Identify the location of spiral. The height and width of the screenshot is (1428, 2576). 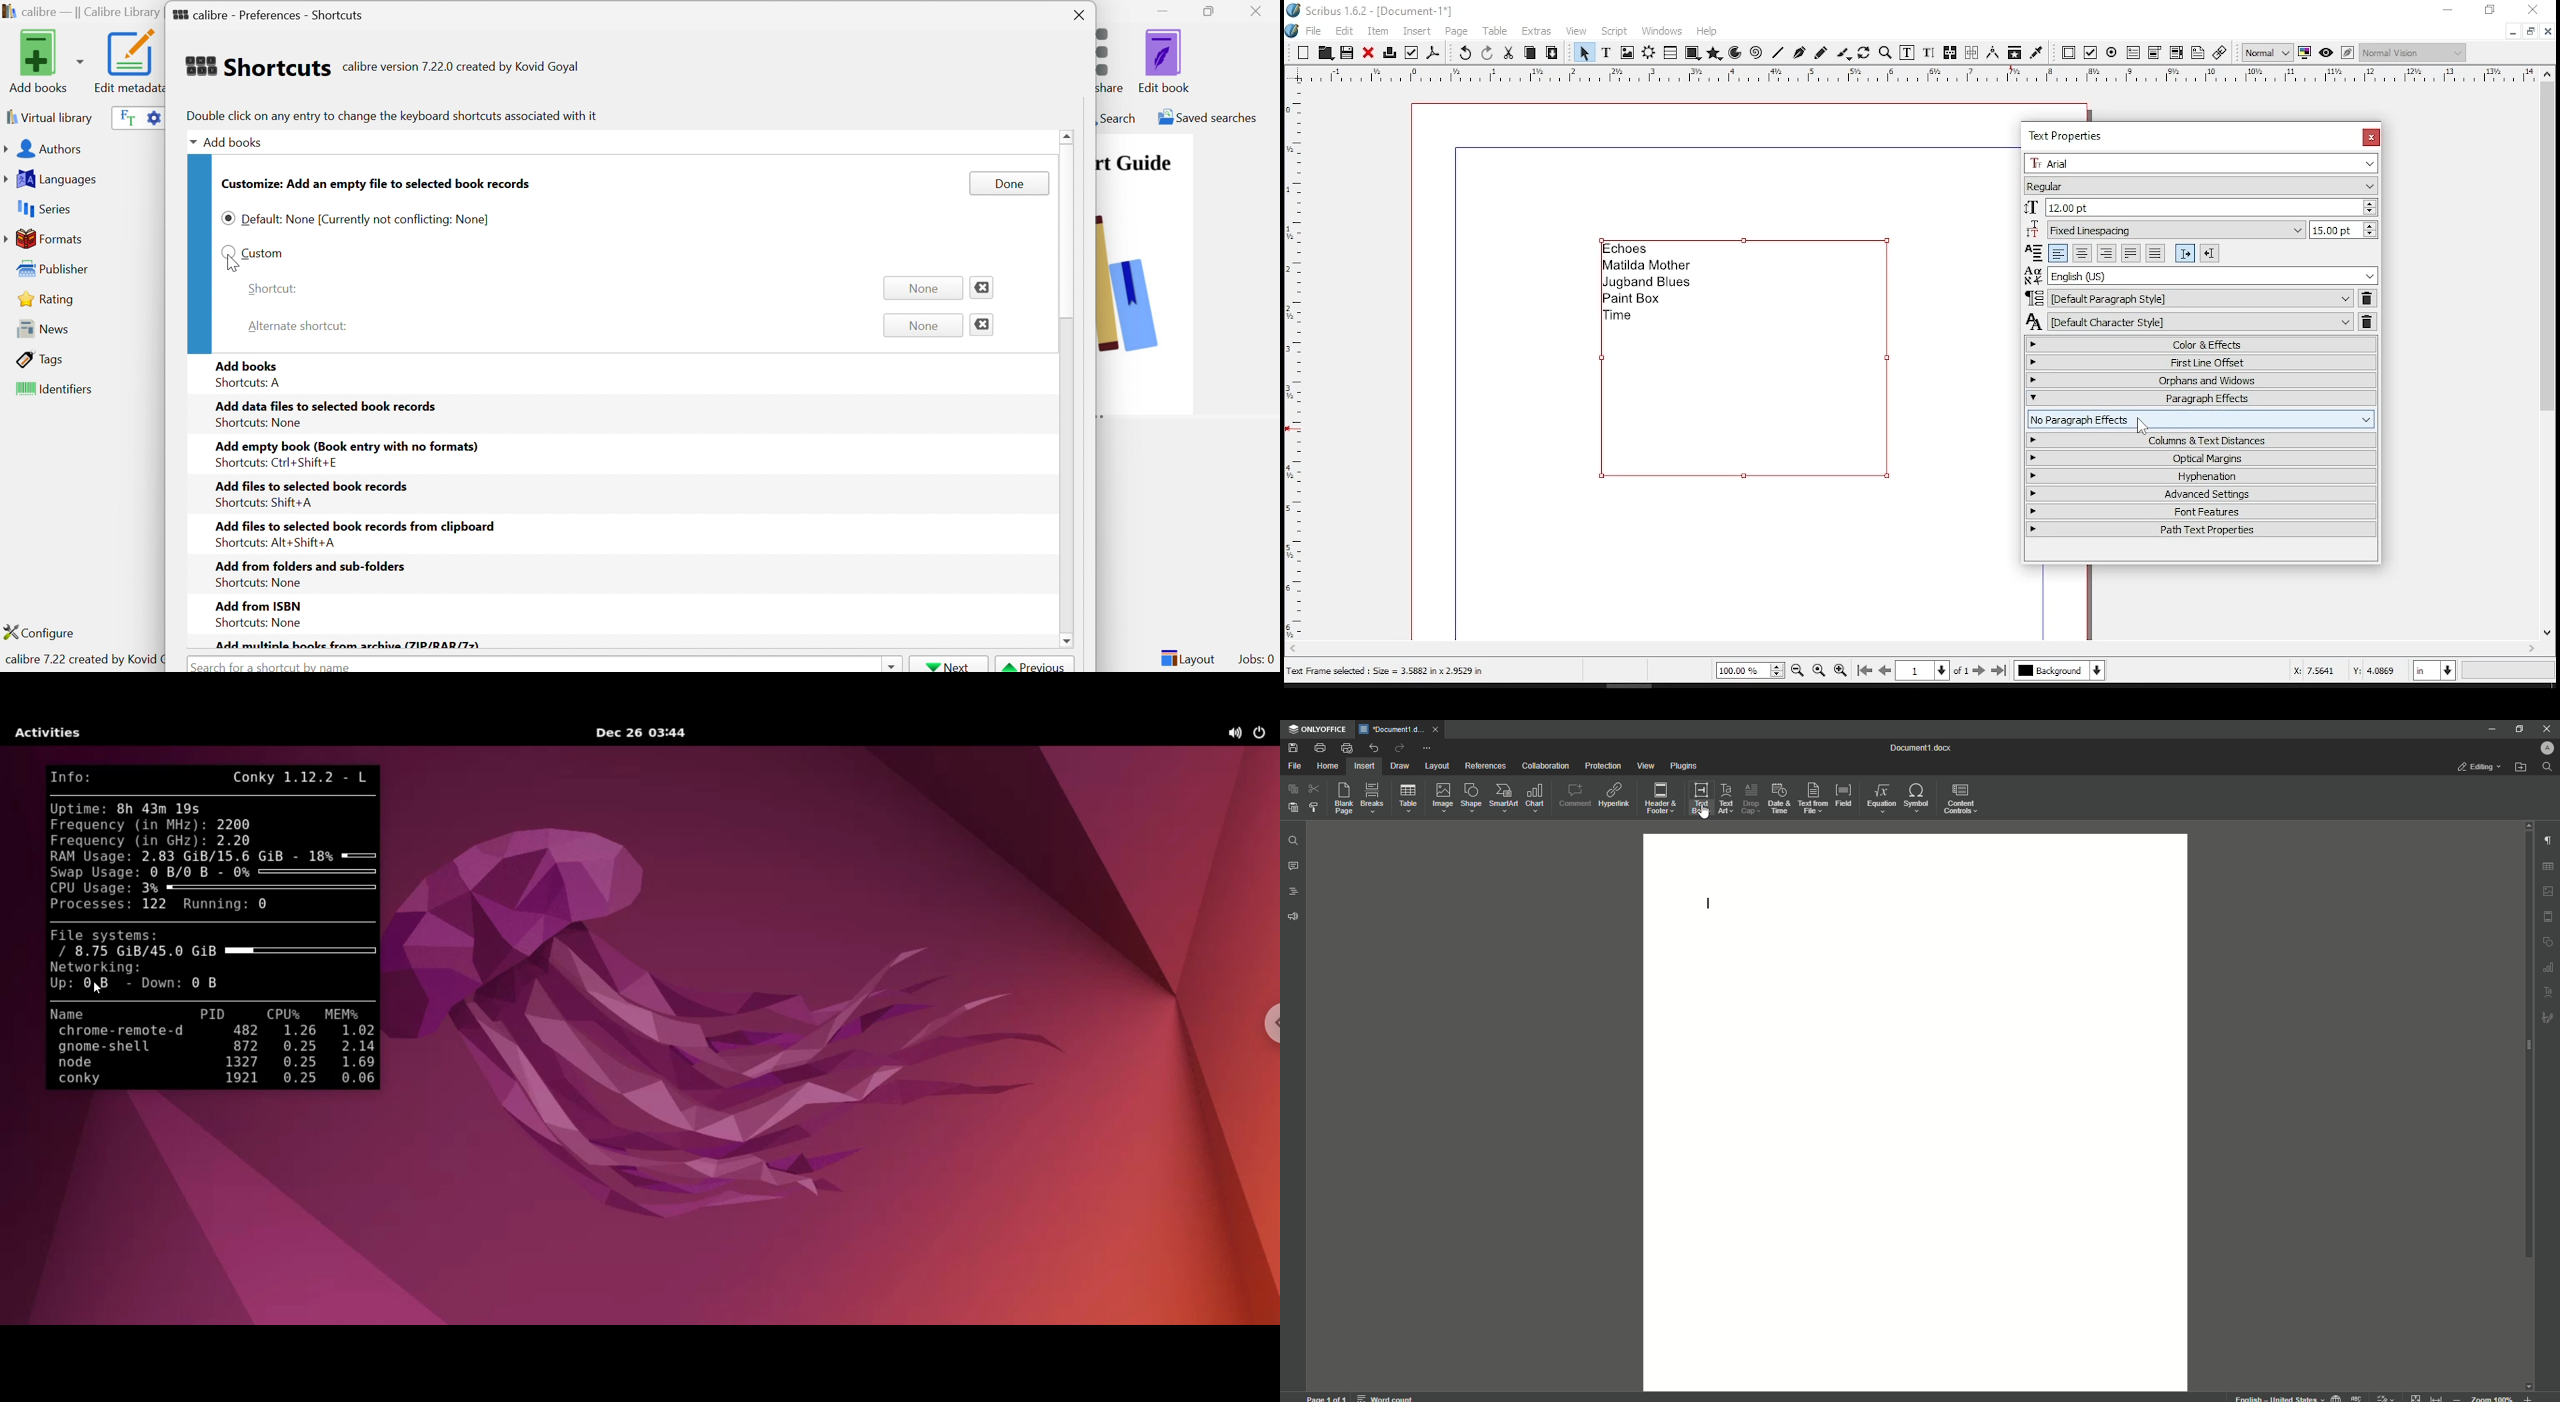
(1755, 54).